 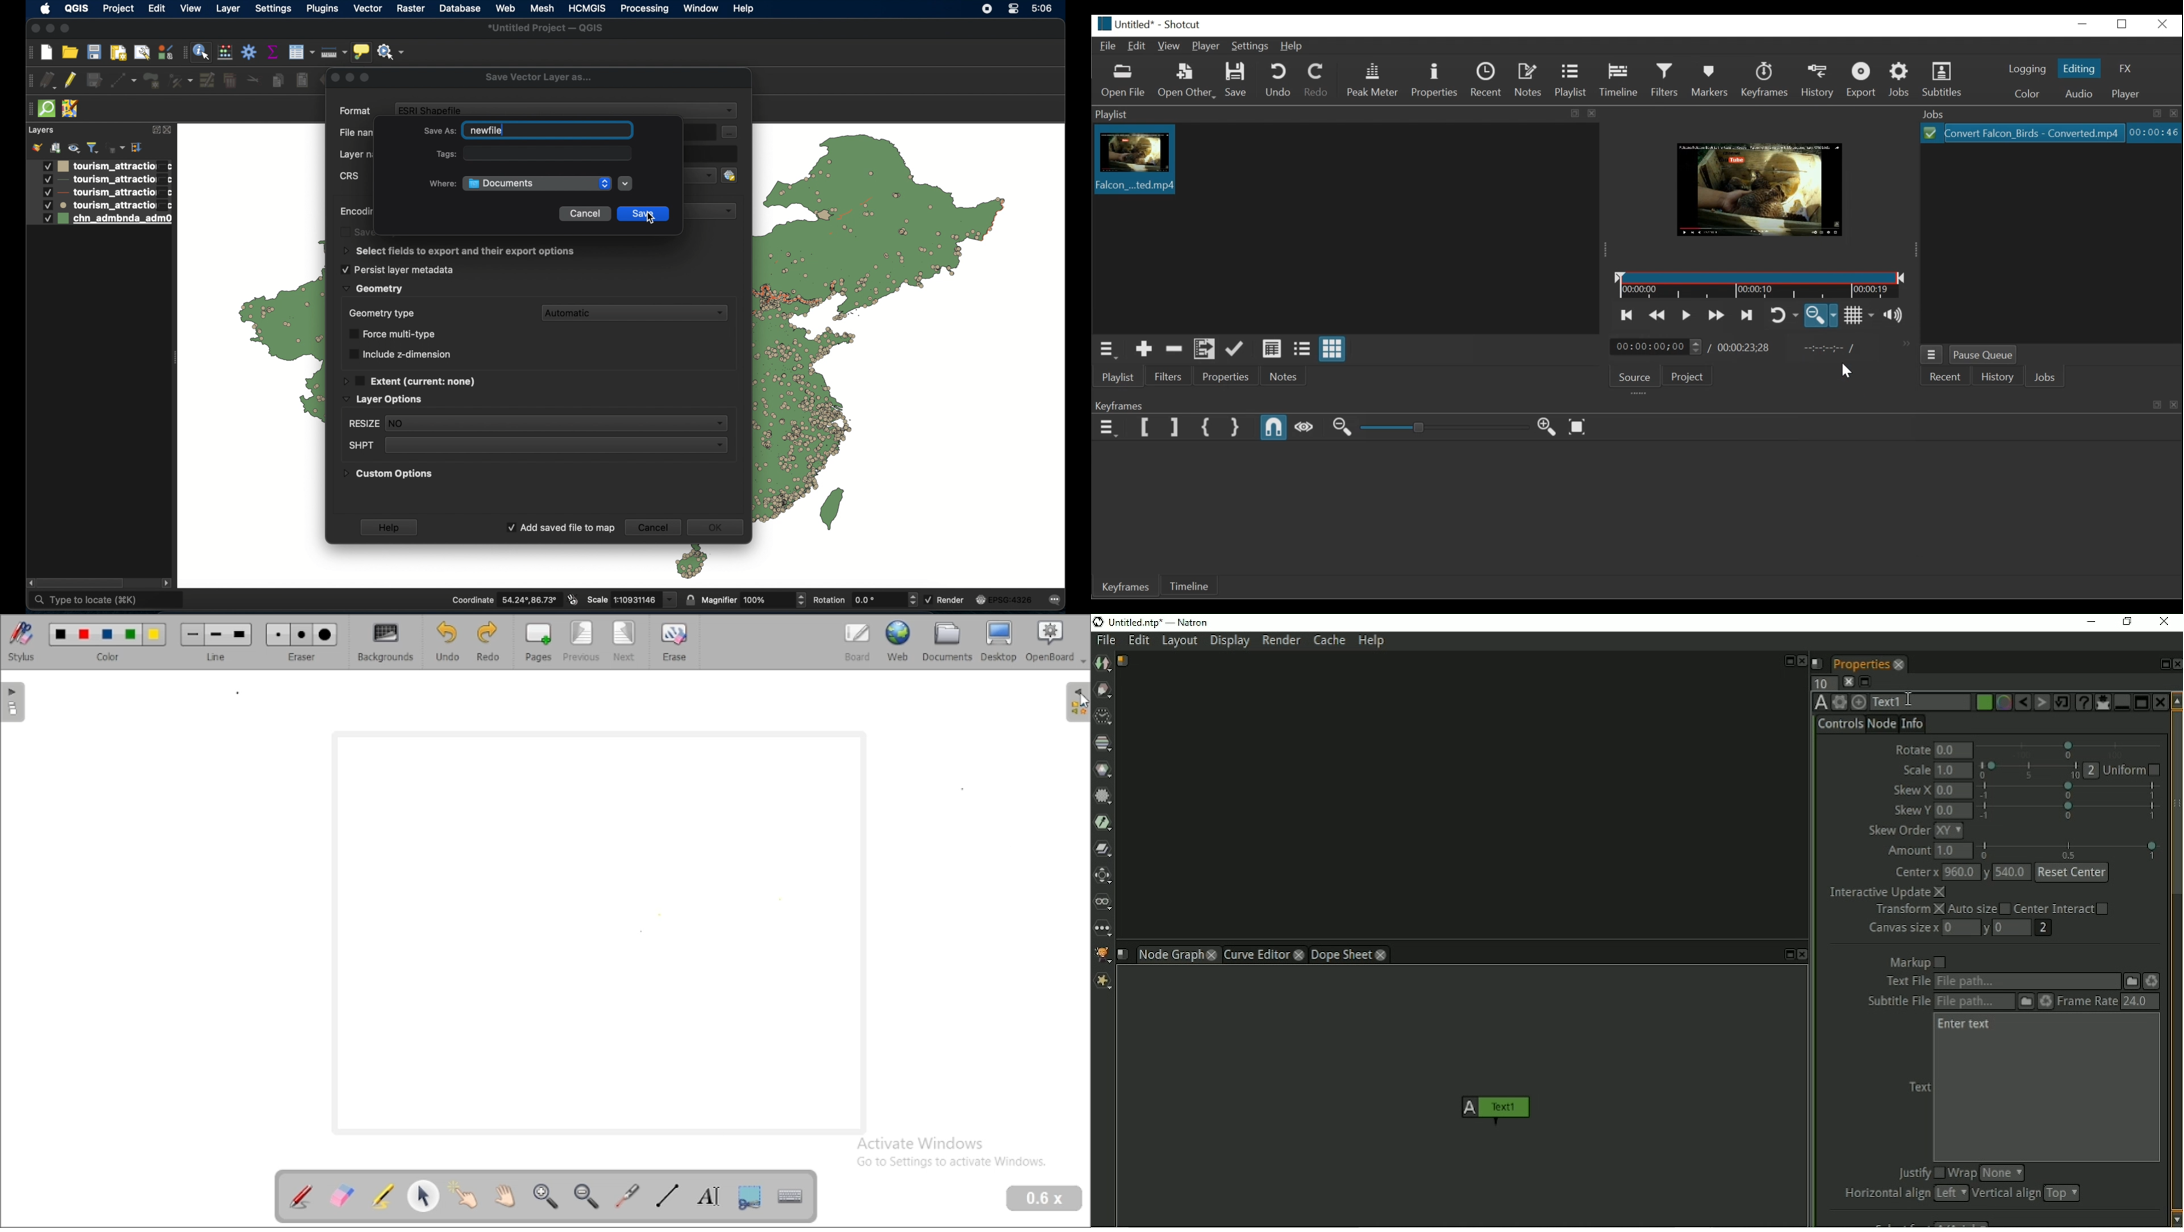 I want to click on cursor, so click(x=652, y=219).